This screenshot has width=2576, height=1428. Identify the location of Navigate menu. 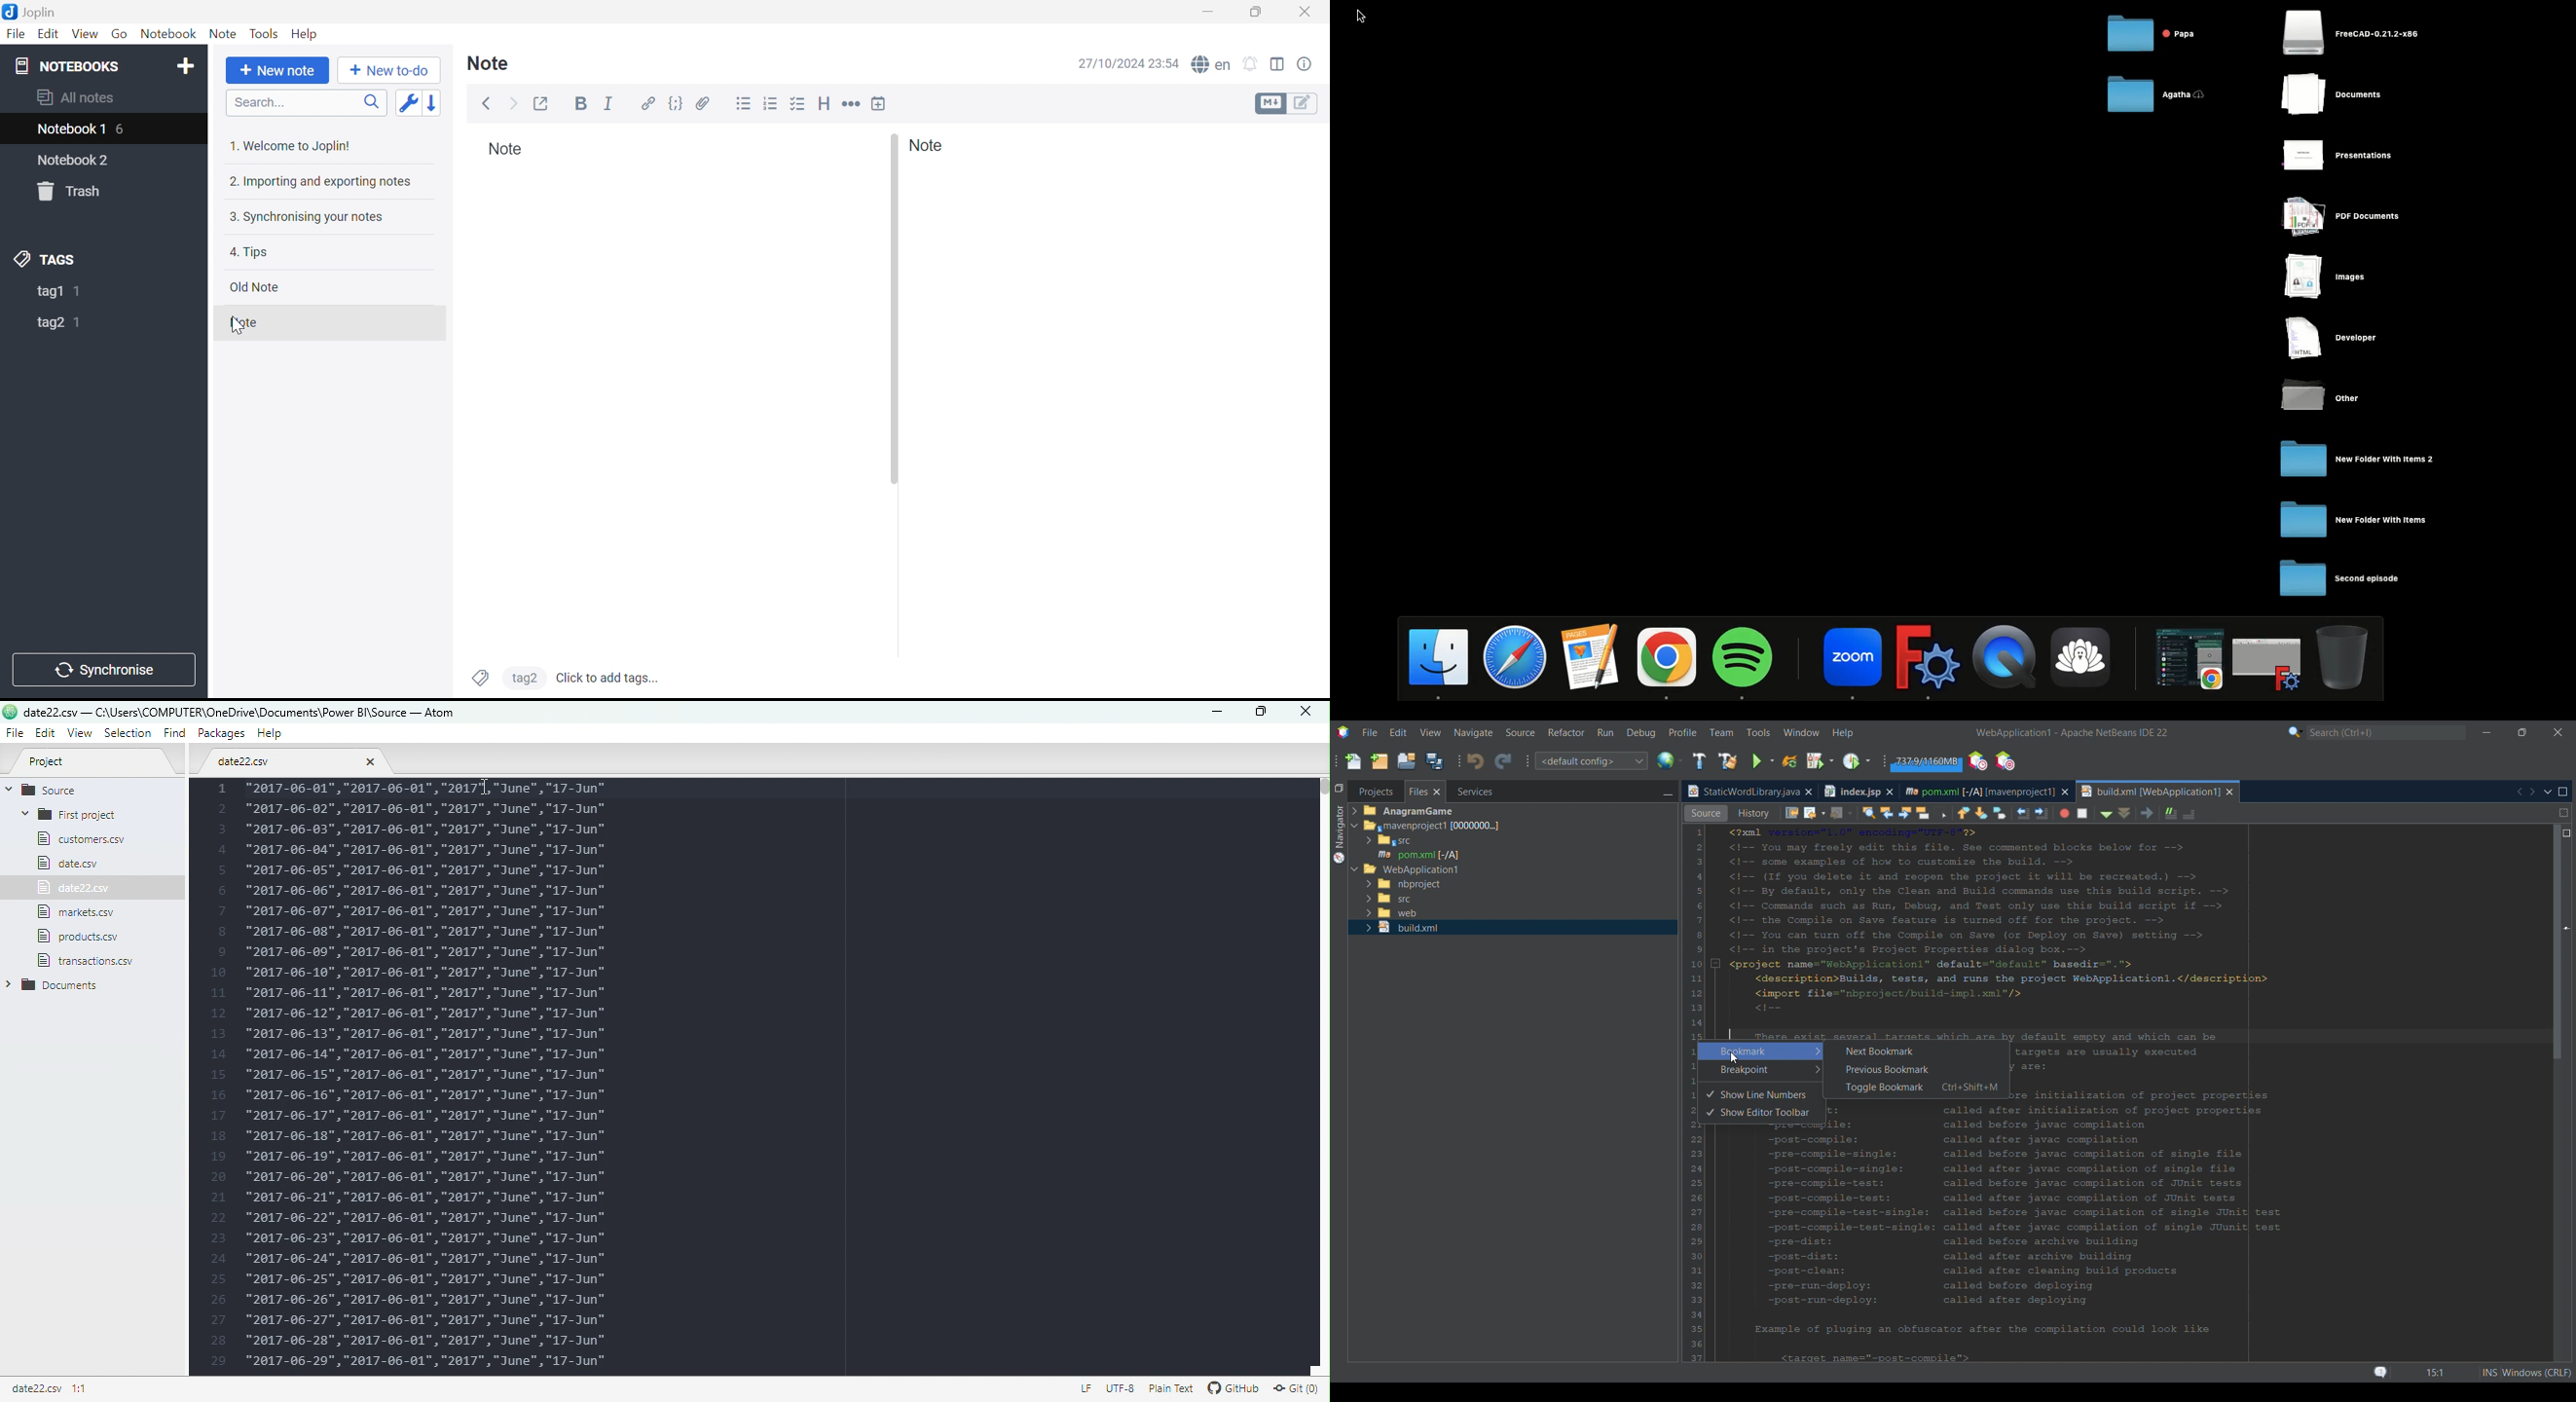
(1473, 733).